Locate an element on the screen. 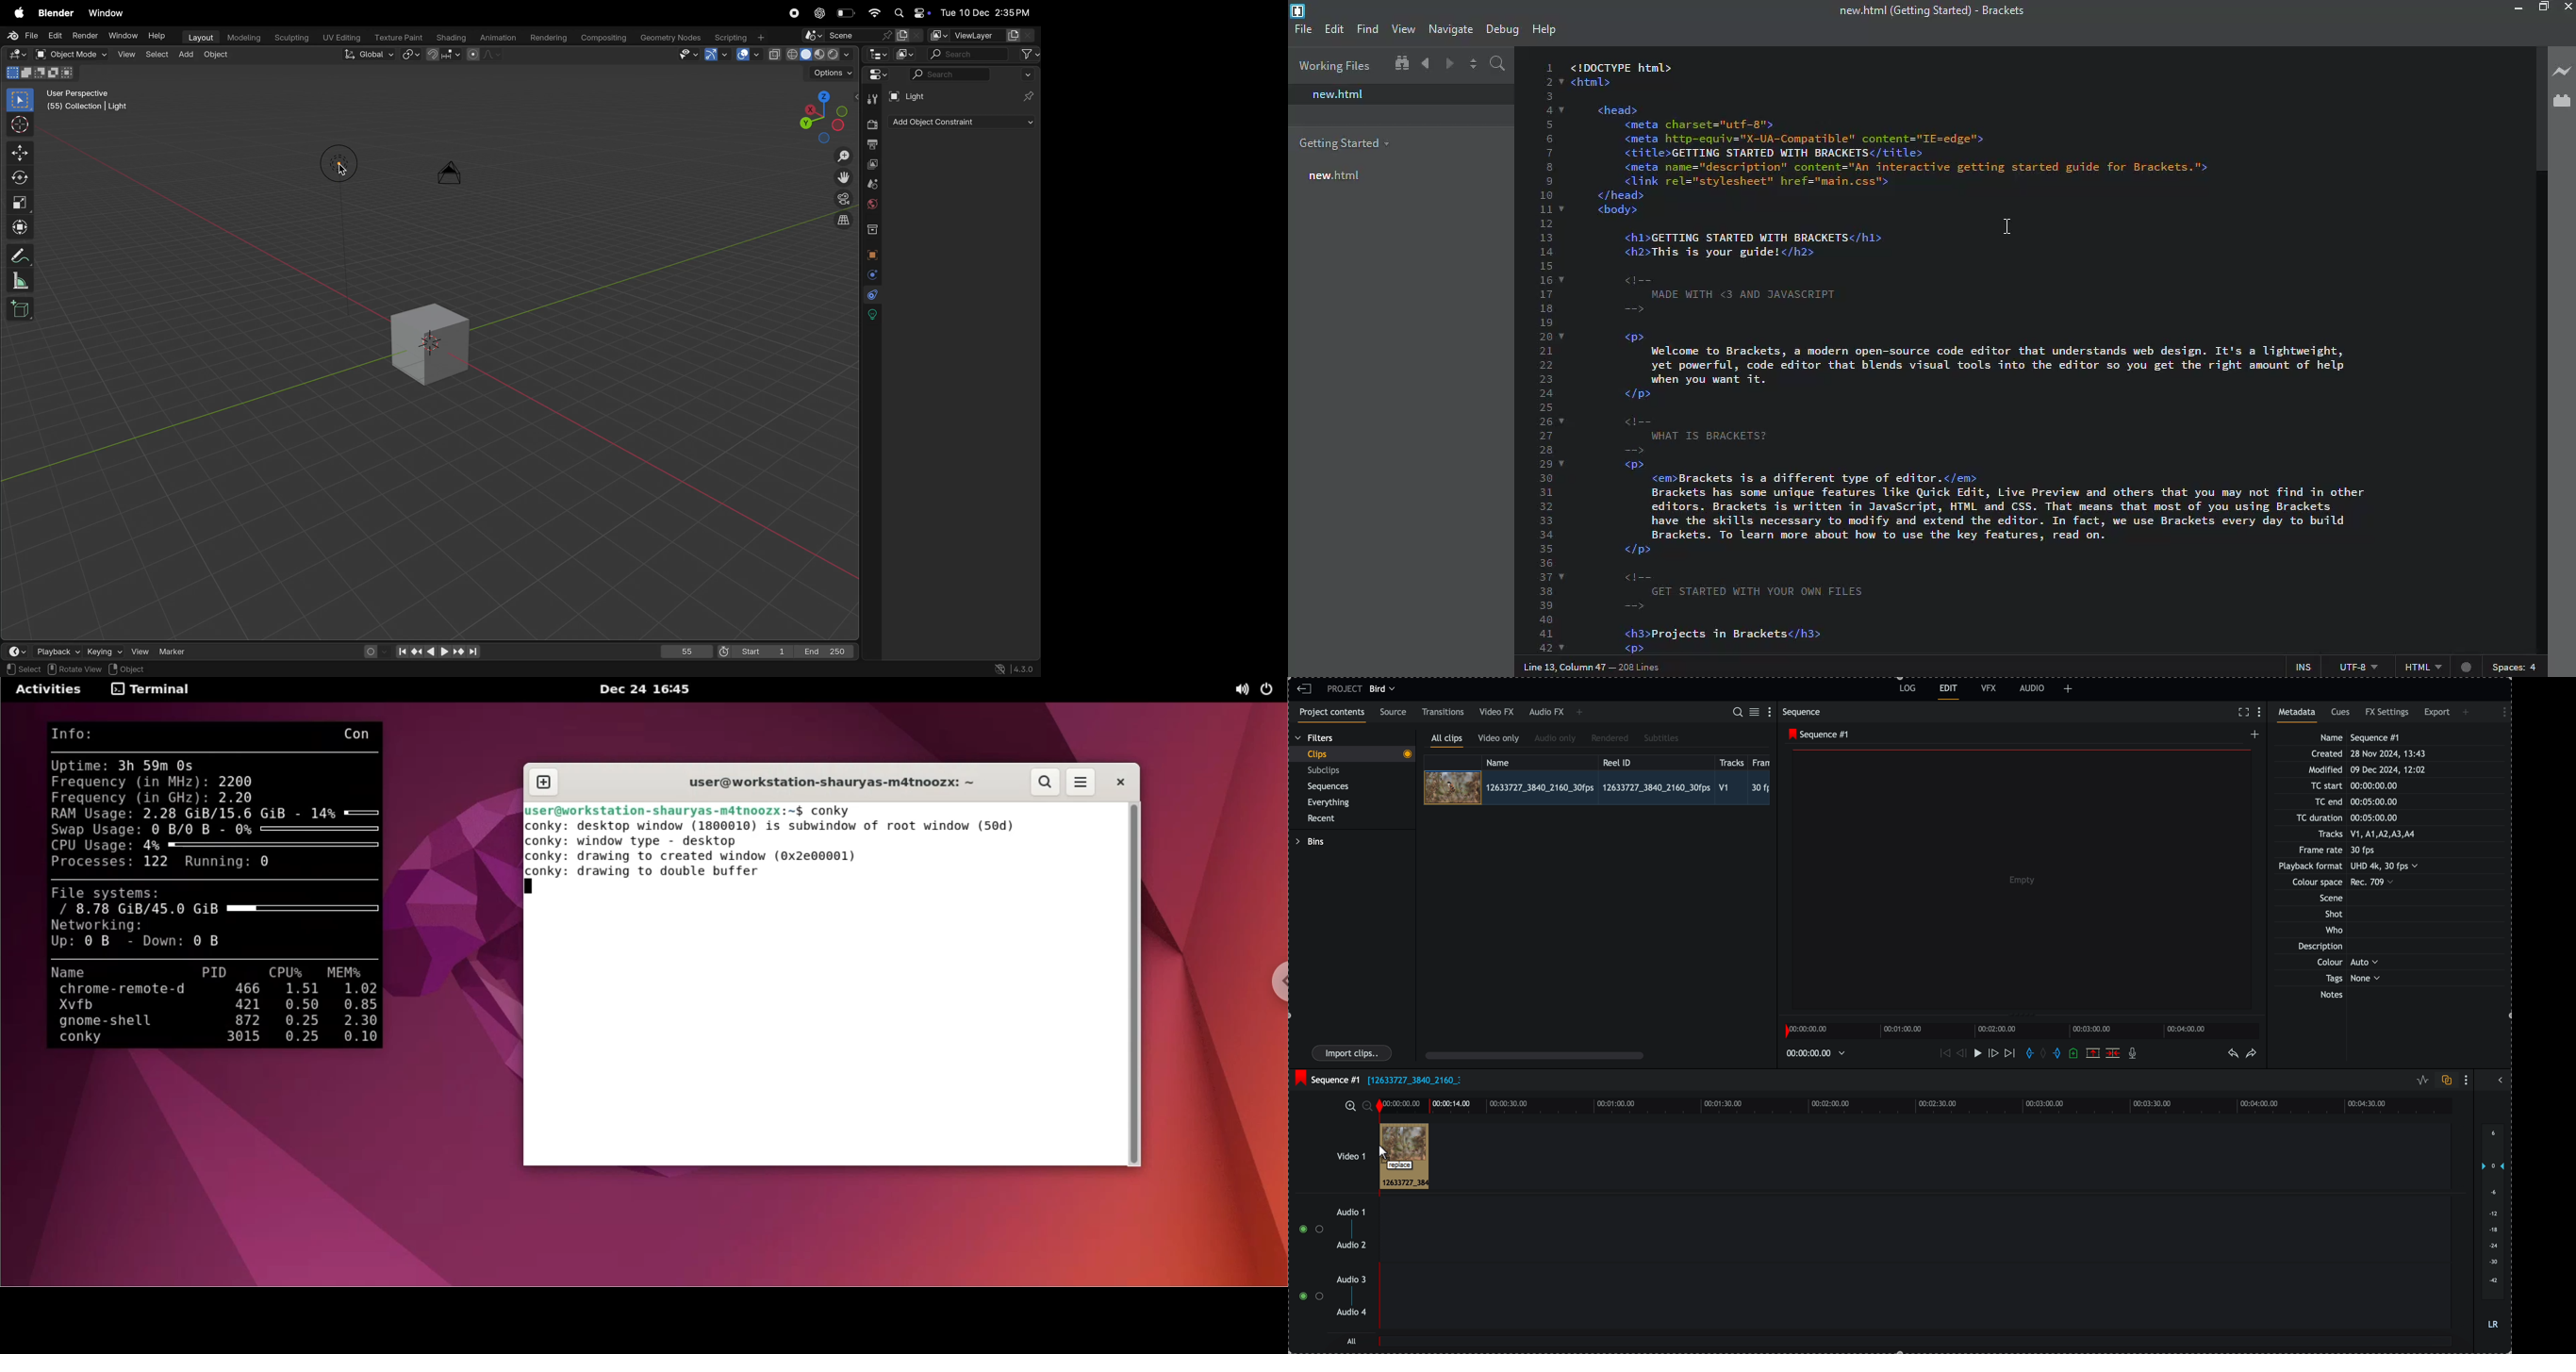 The height and width of the screenshot is (1372, 2576). play is located at coordinates (1975, 1054).